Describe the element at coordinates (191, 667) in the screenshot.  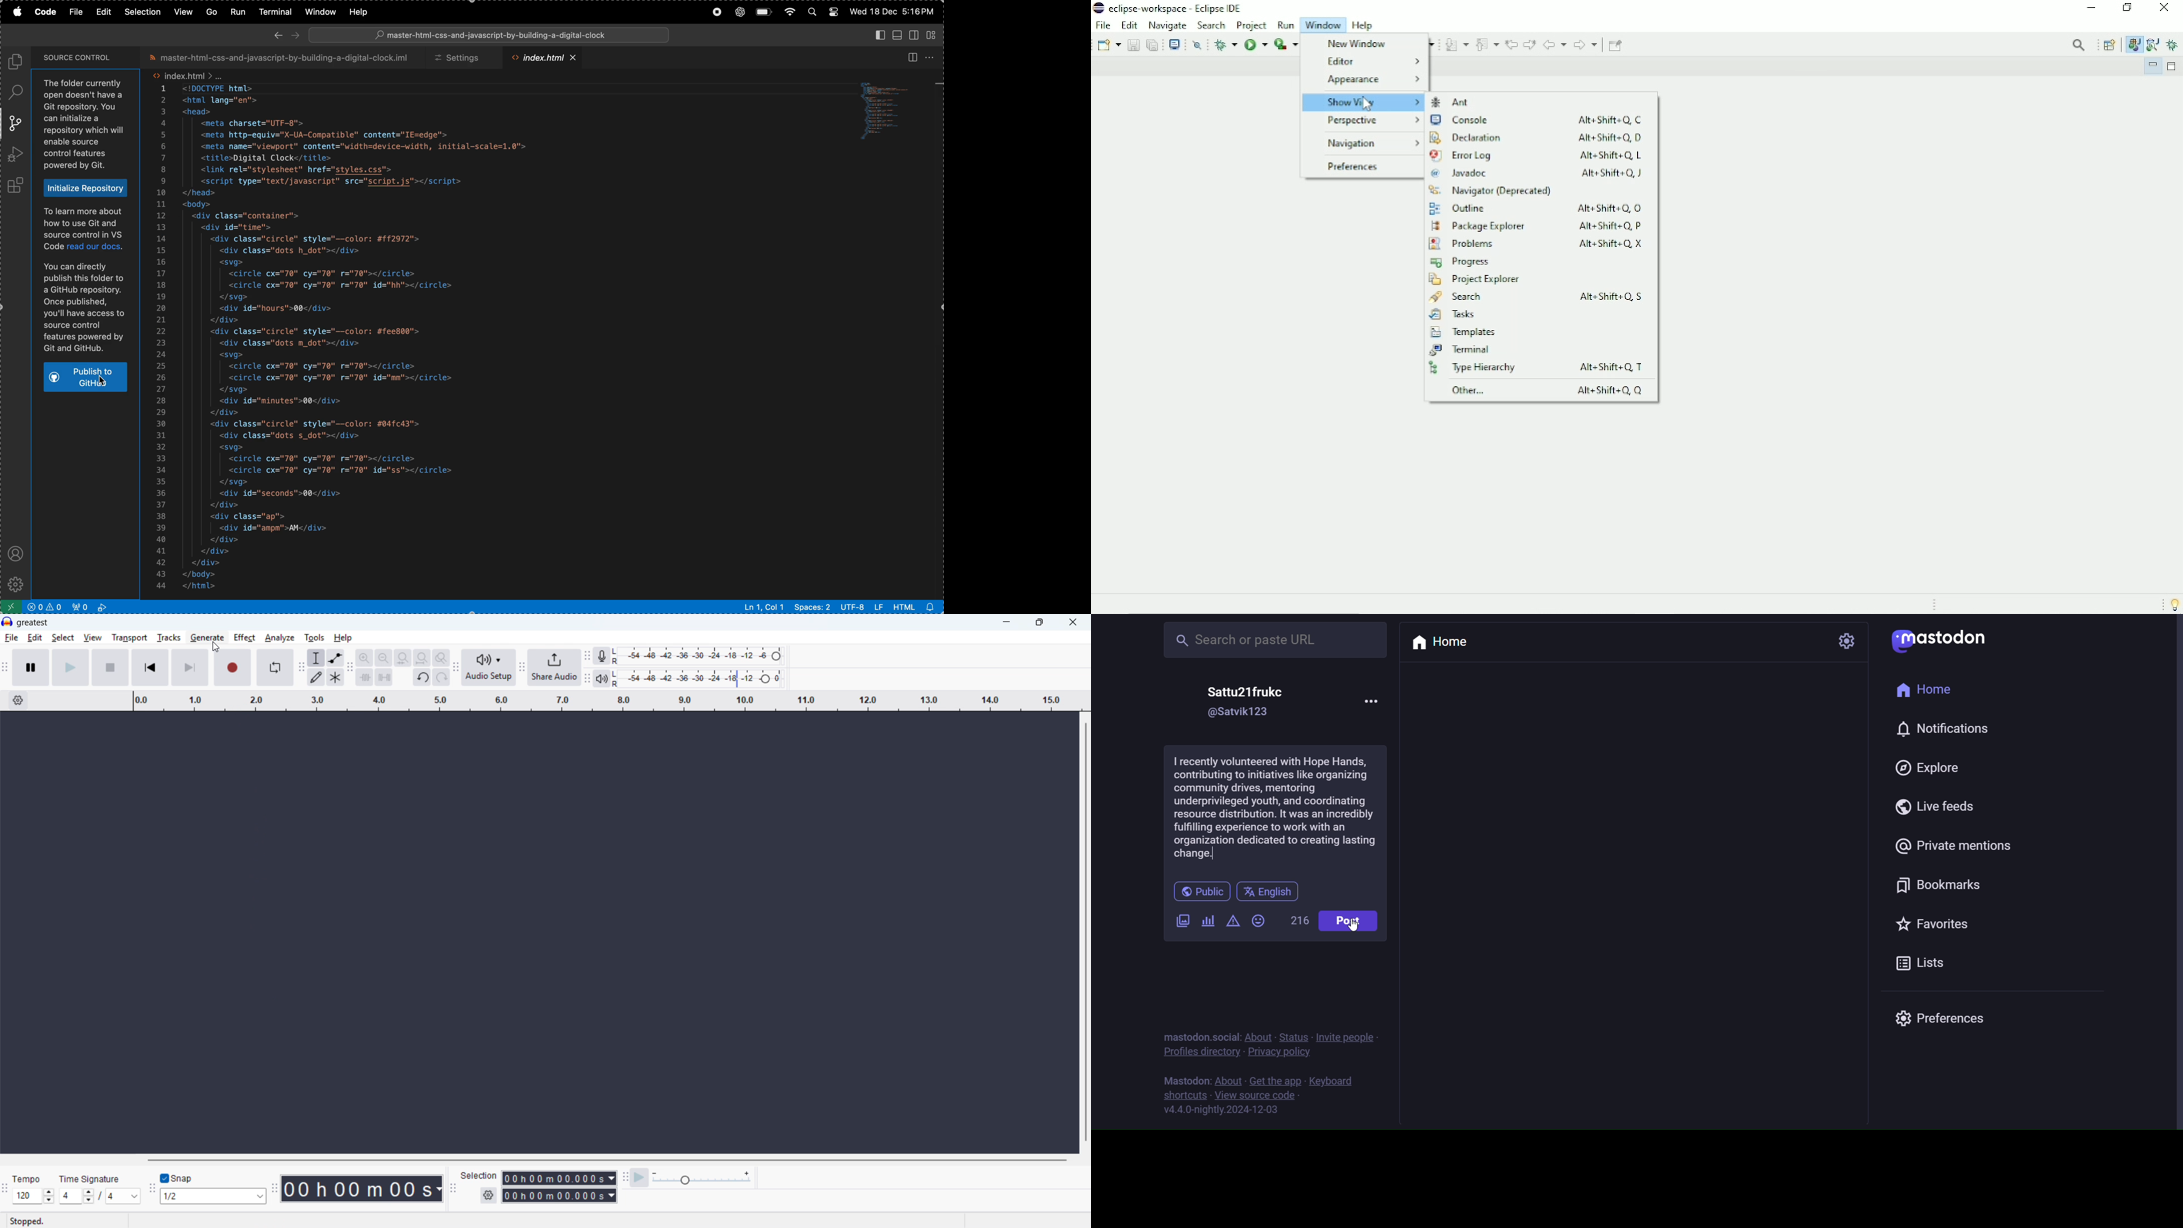
I see `skip to end` at that location.